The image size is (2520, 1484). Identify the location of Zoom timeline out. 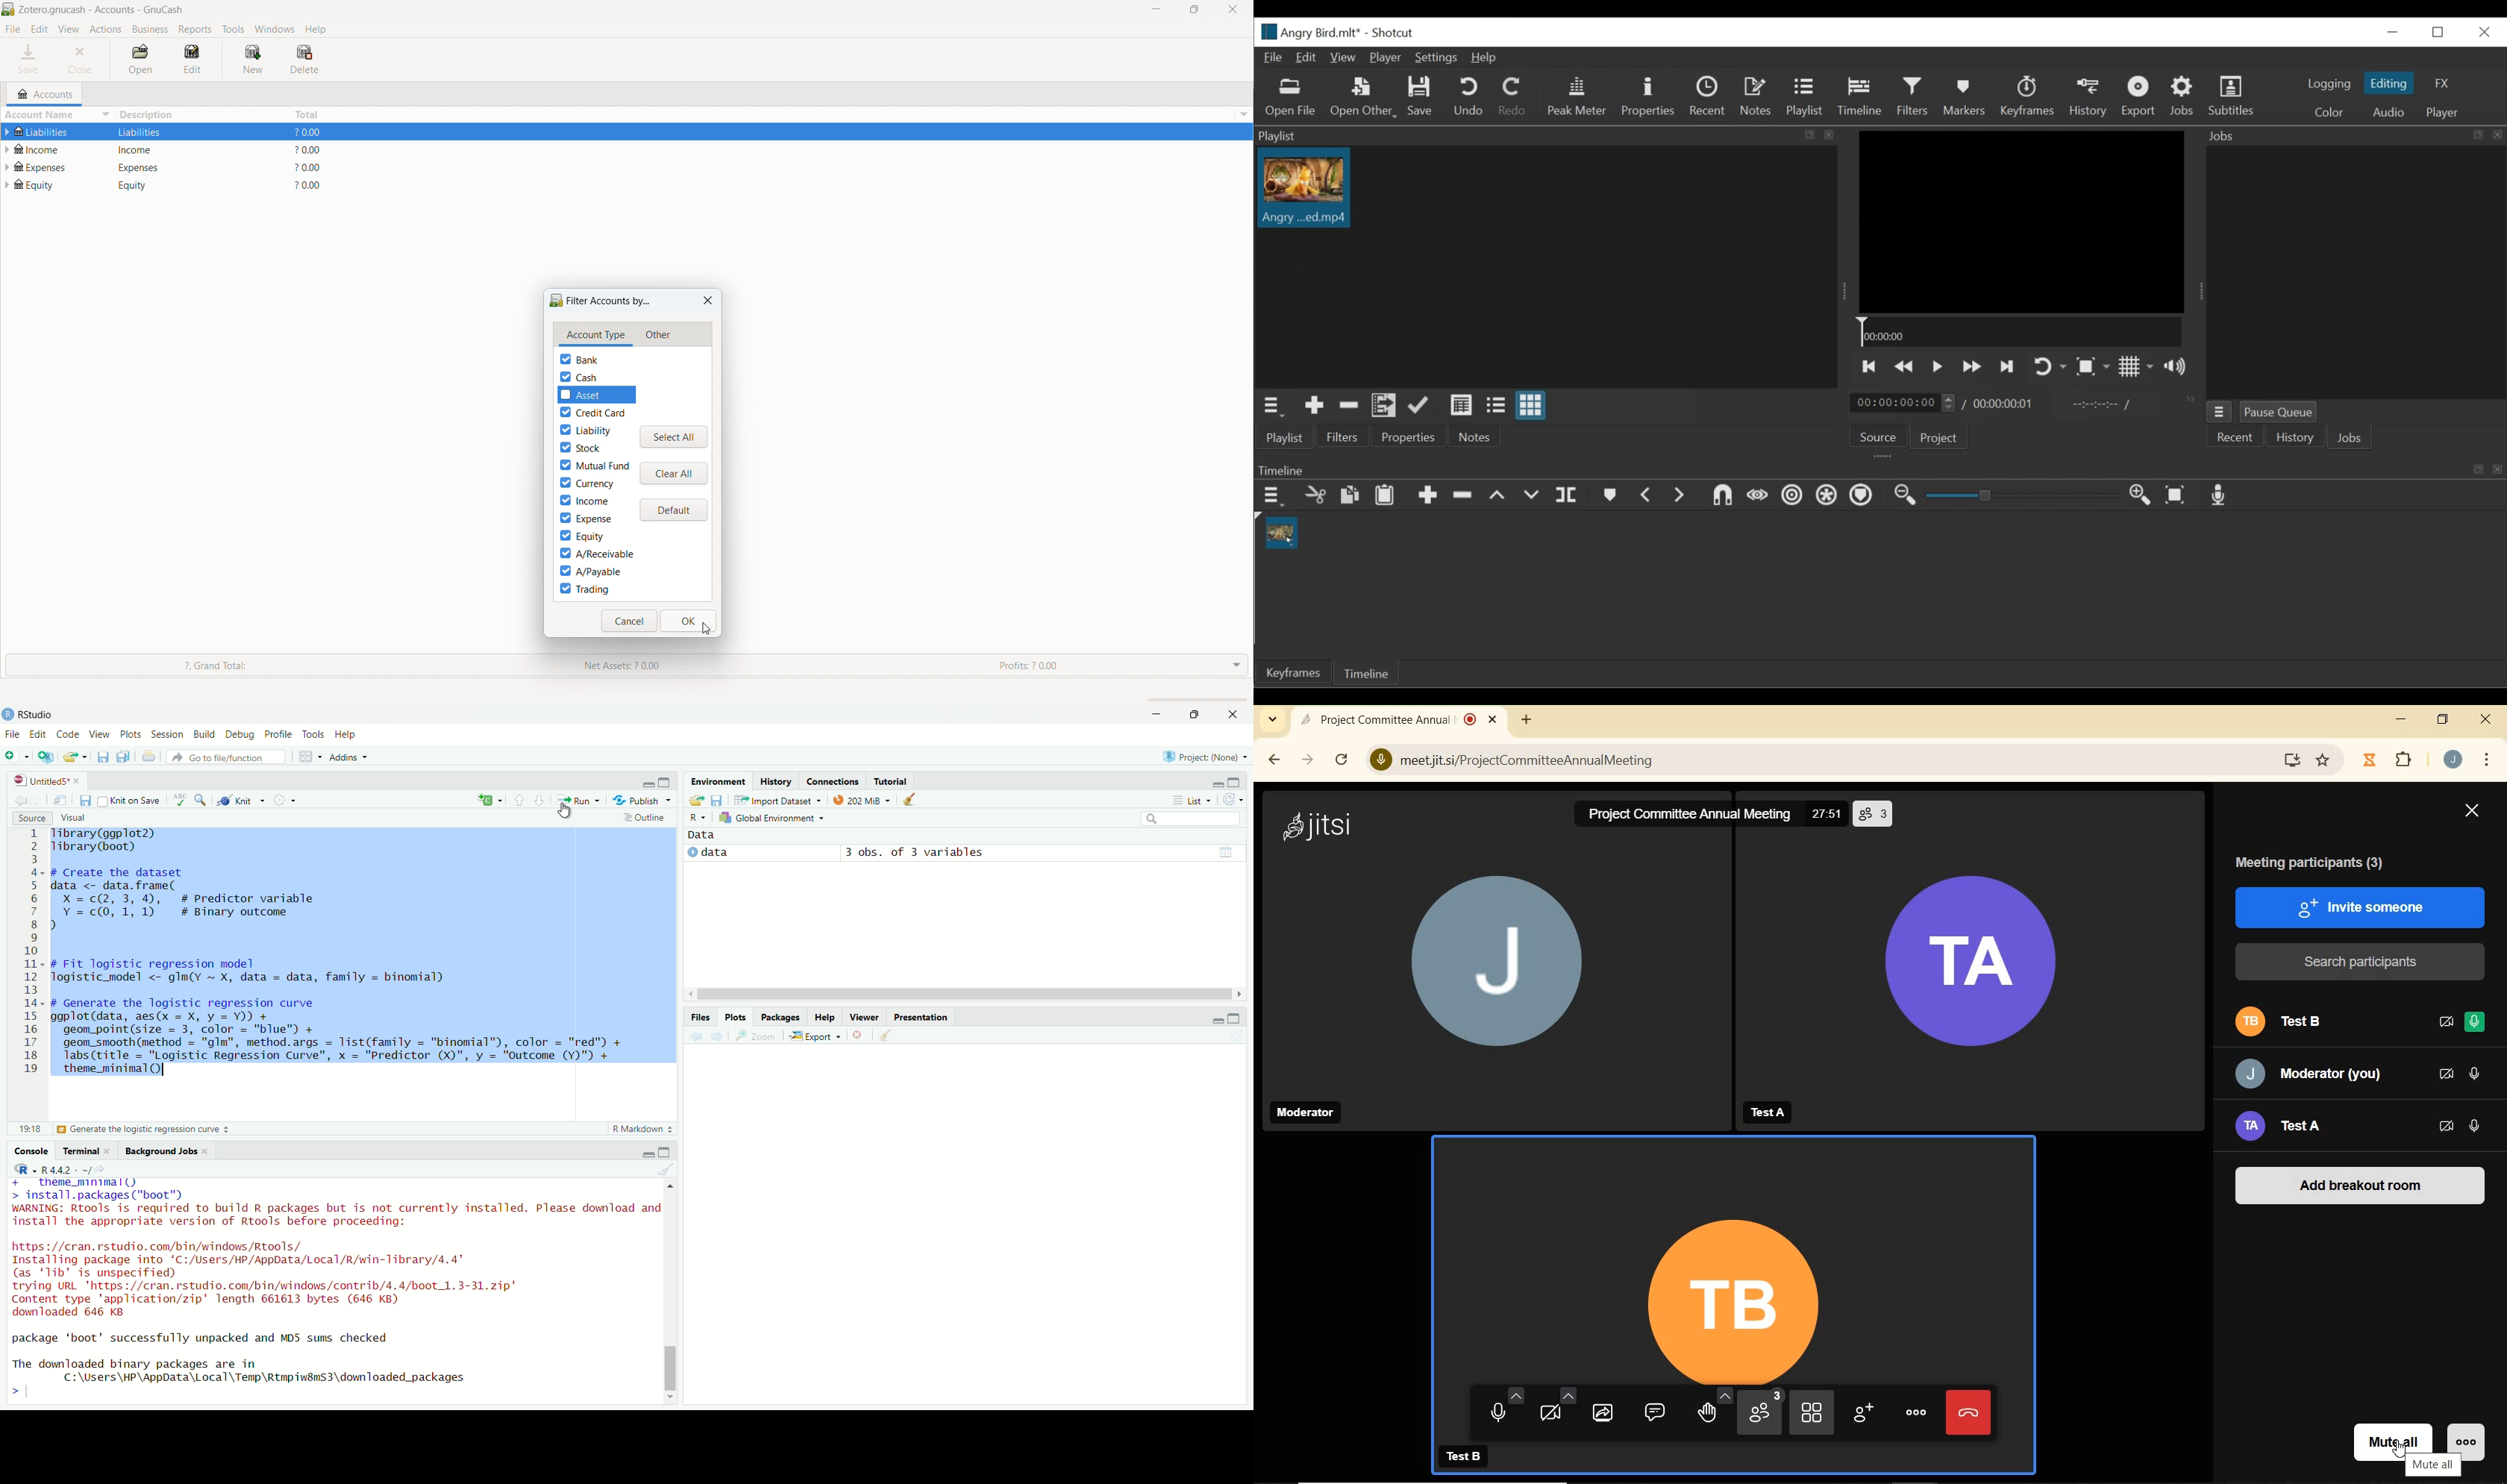
(1905, 496).